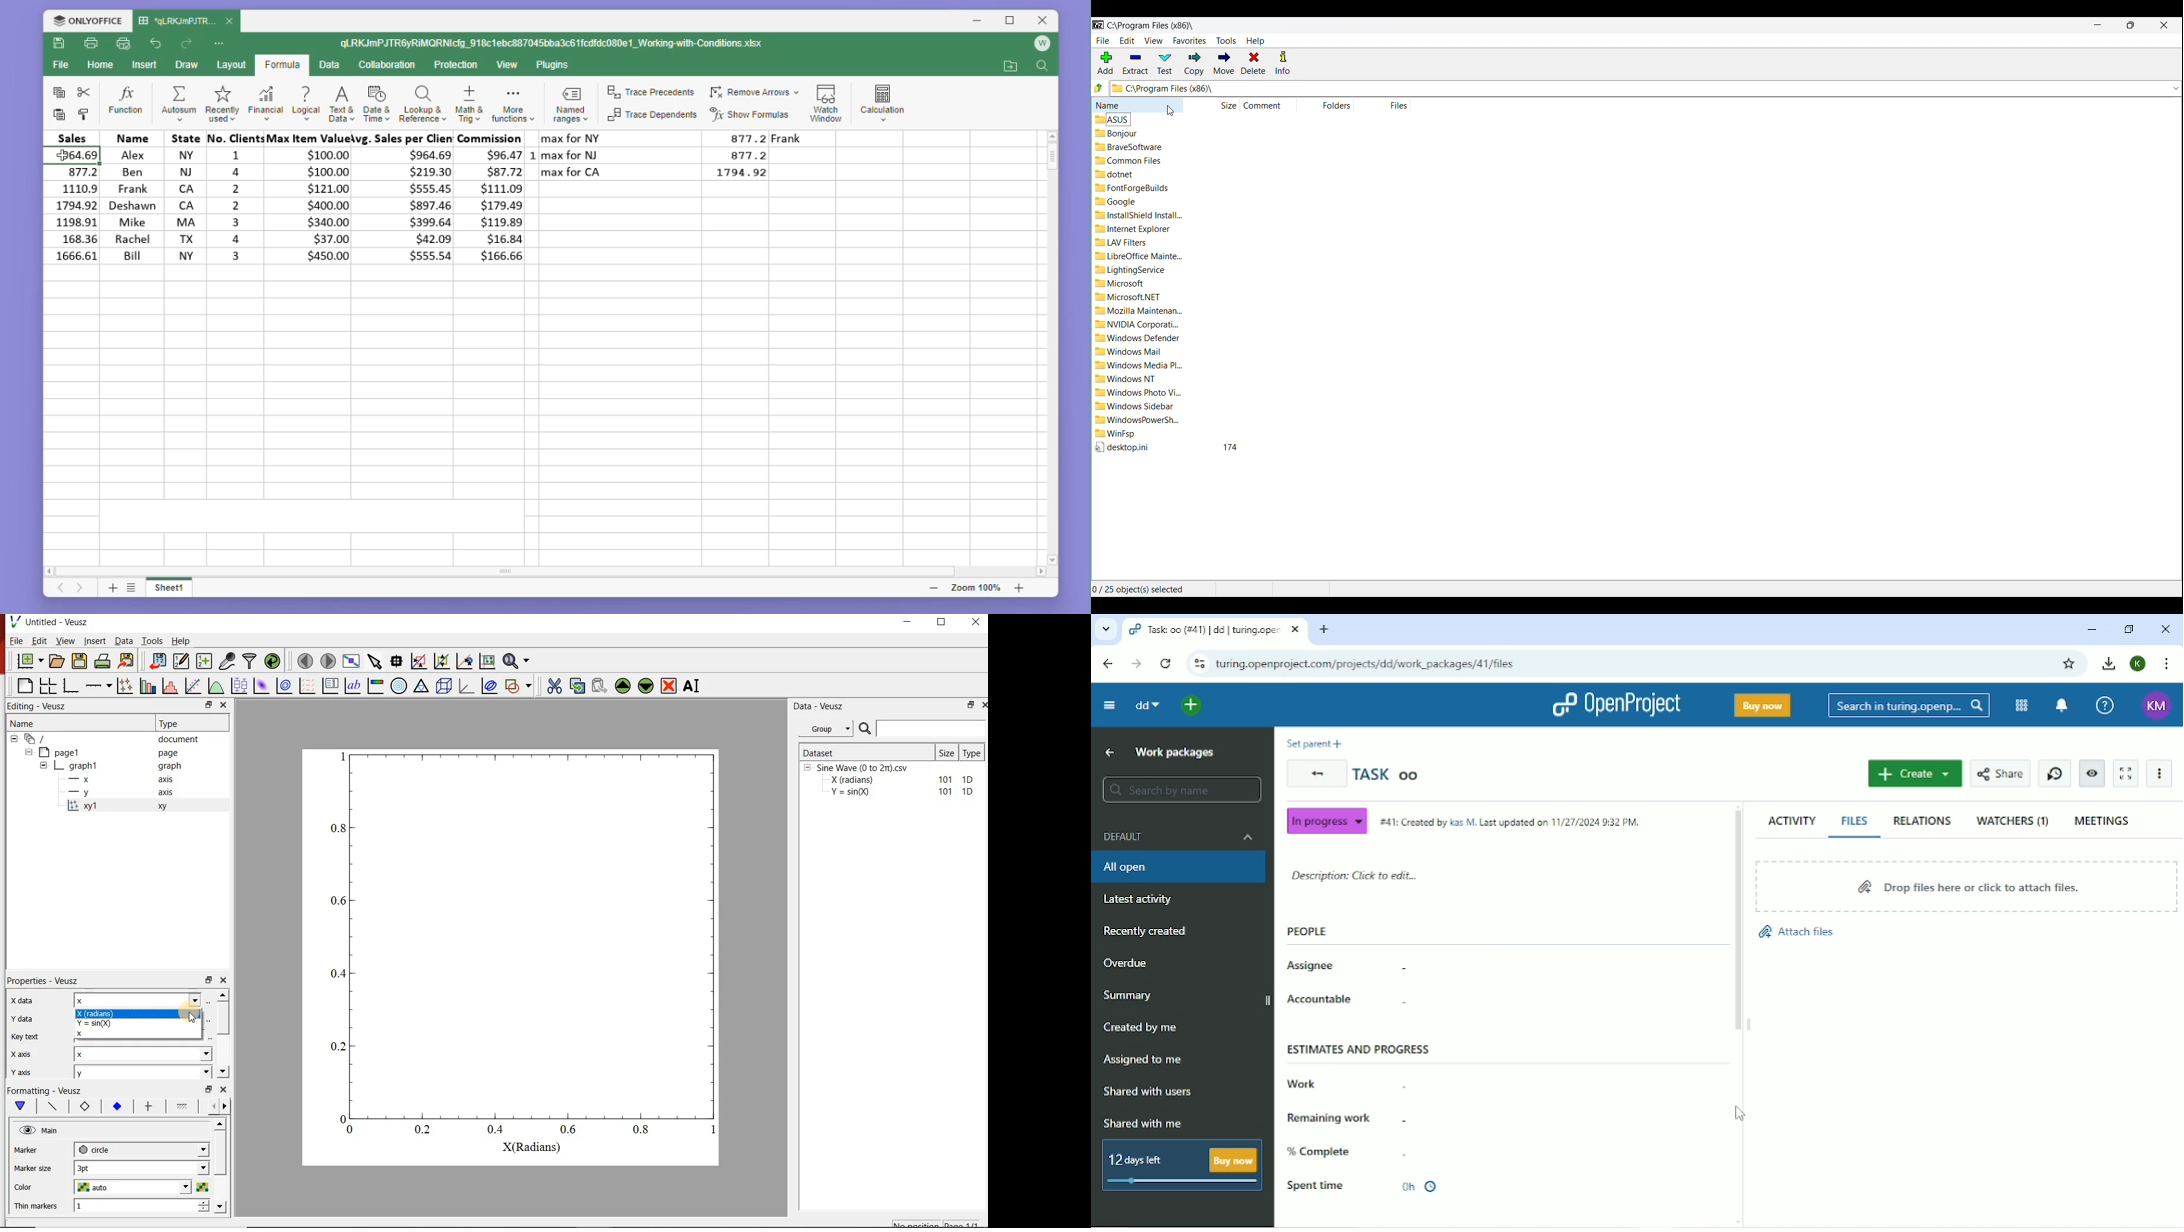 The width and height of the screenshot is (2184, 1232). What do you see at coordinates (883, 100) in the screenshot?
I see `Calculation` at bounding box center [883, 100].